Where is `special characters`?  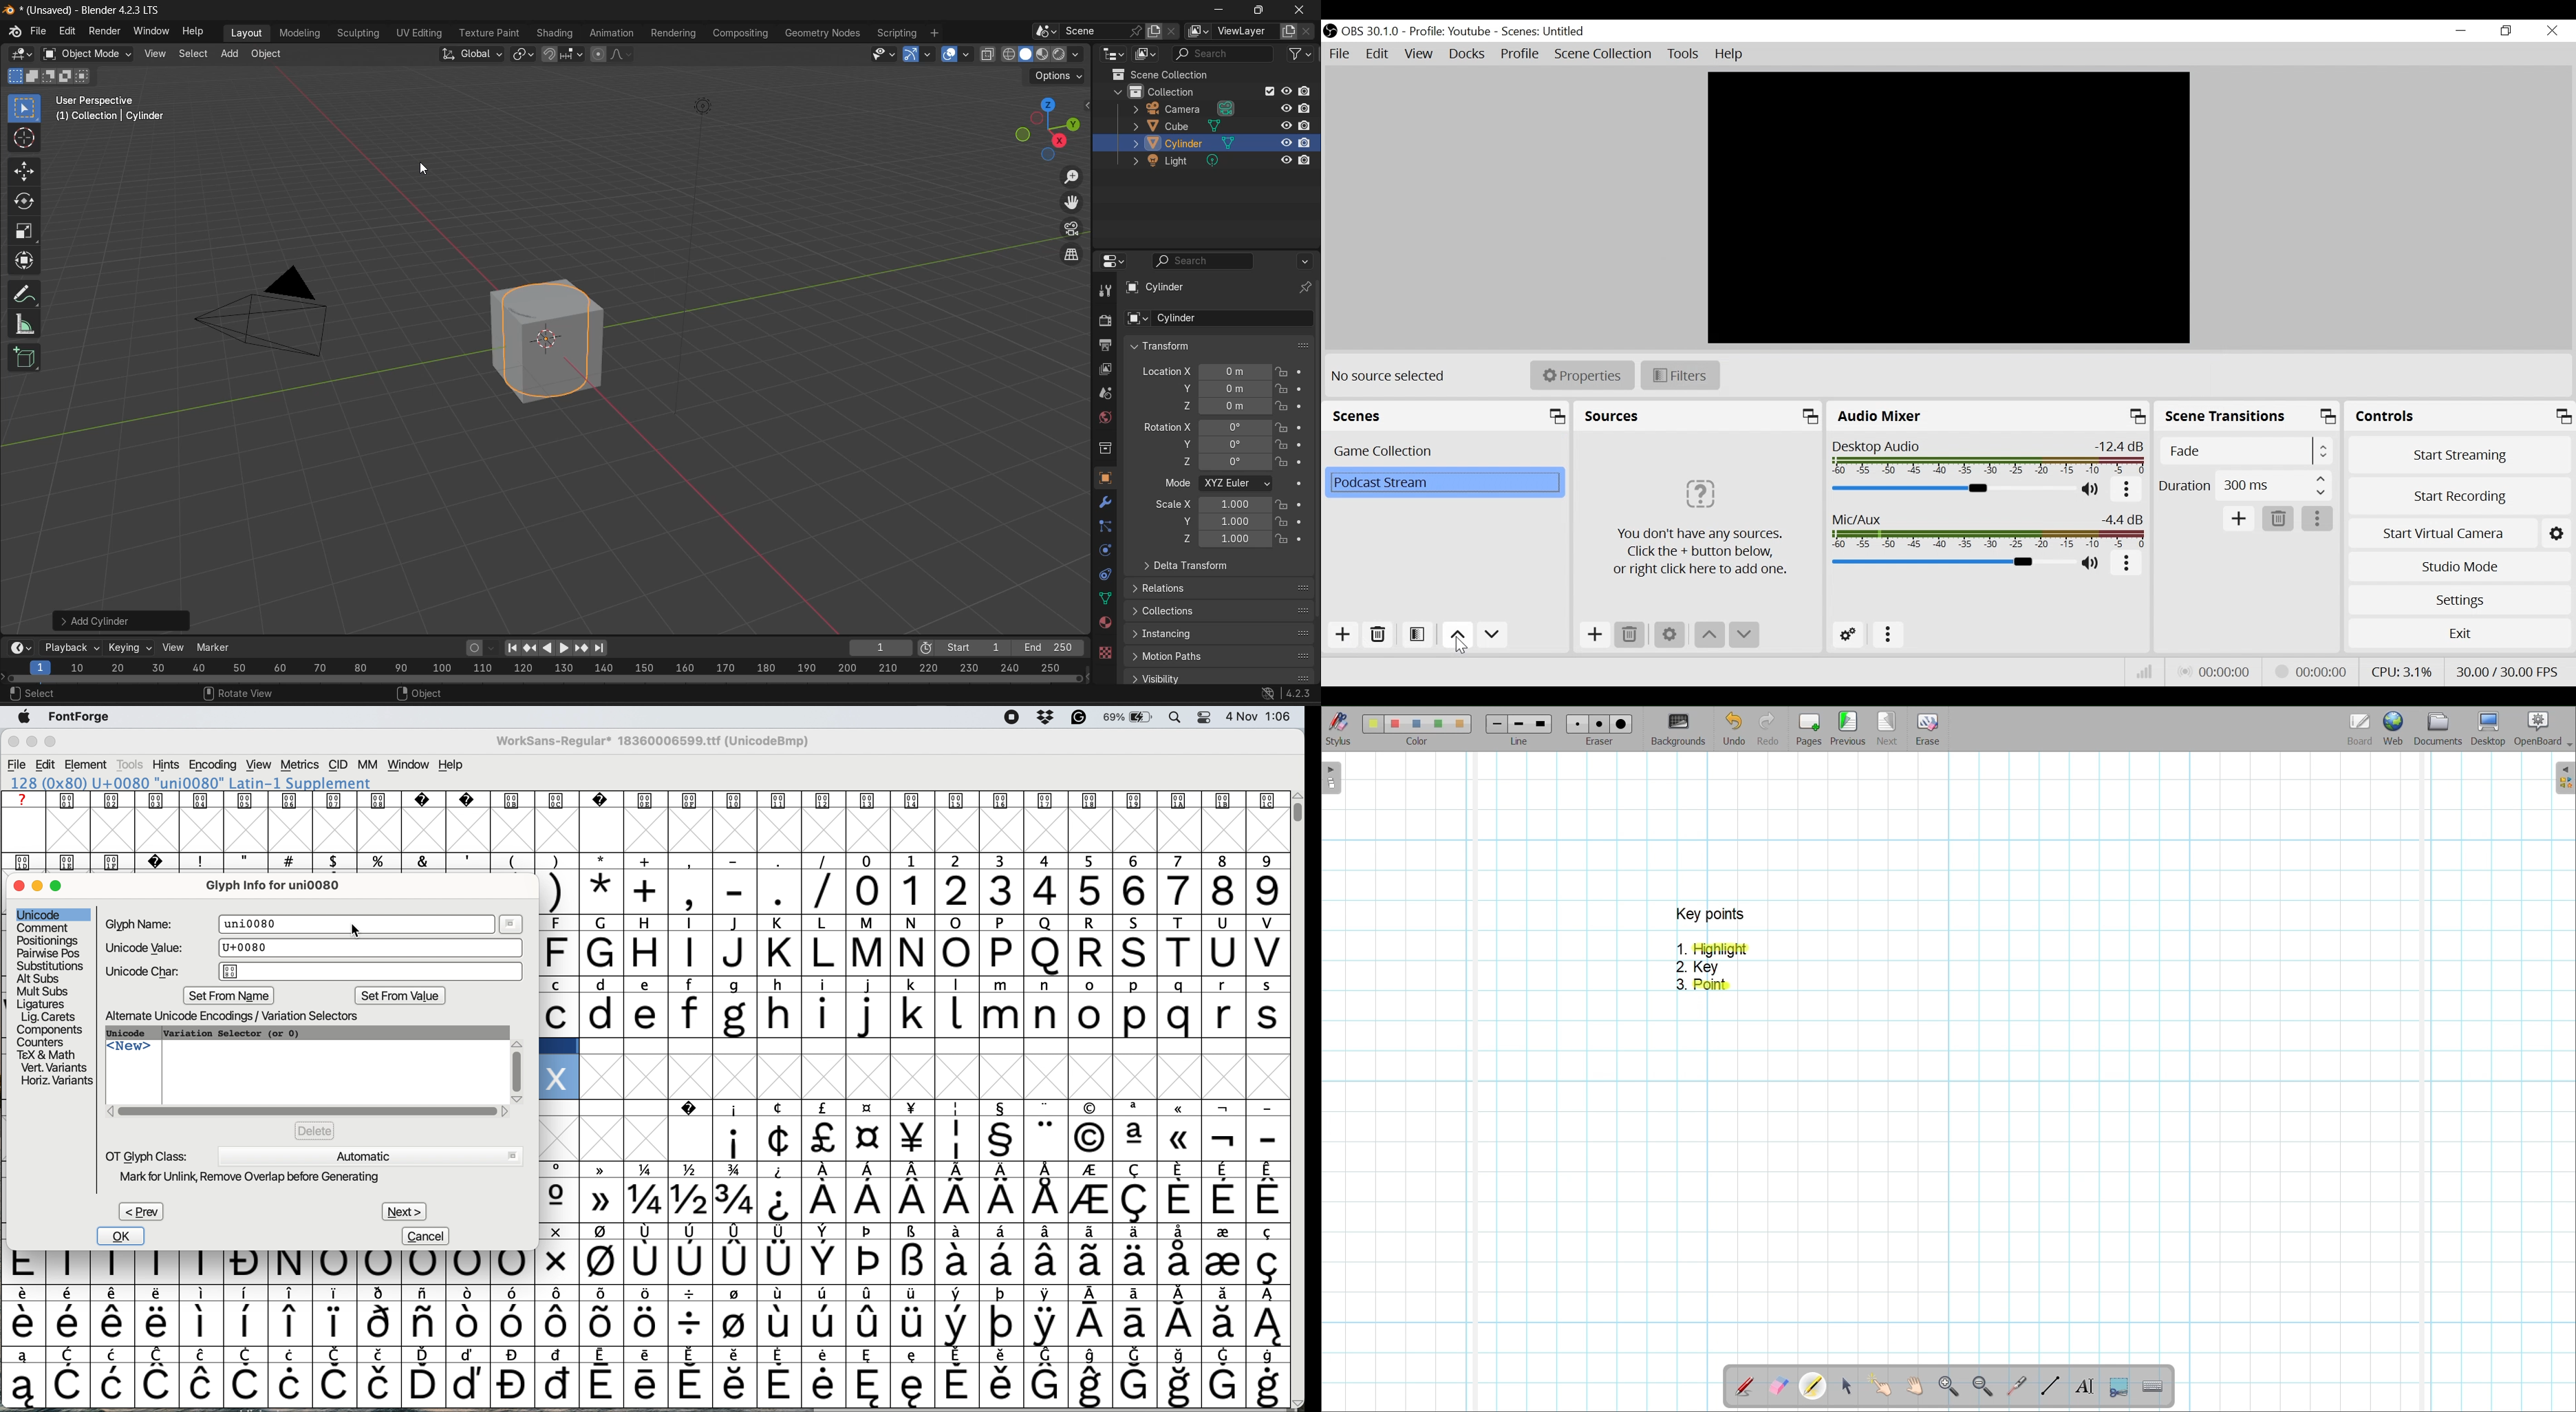
special characters is located at coordinates (642, 1385).